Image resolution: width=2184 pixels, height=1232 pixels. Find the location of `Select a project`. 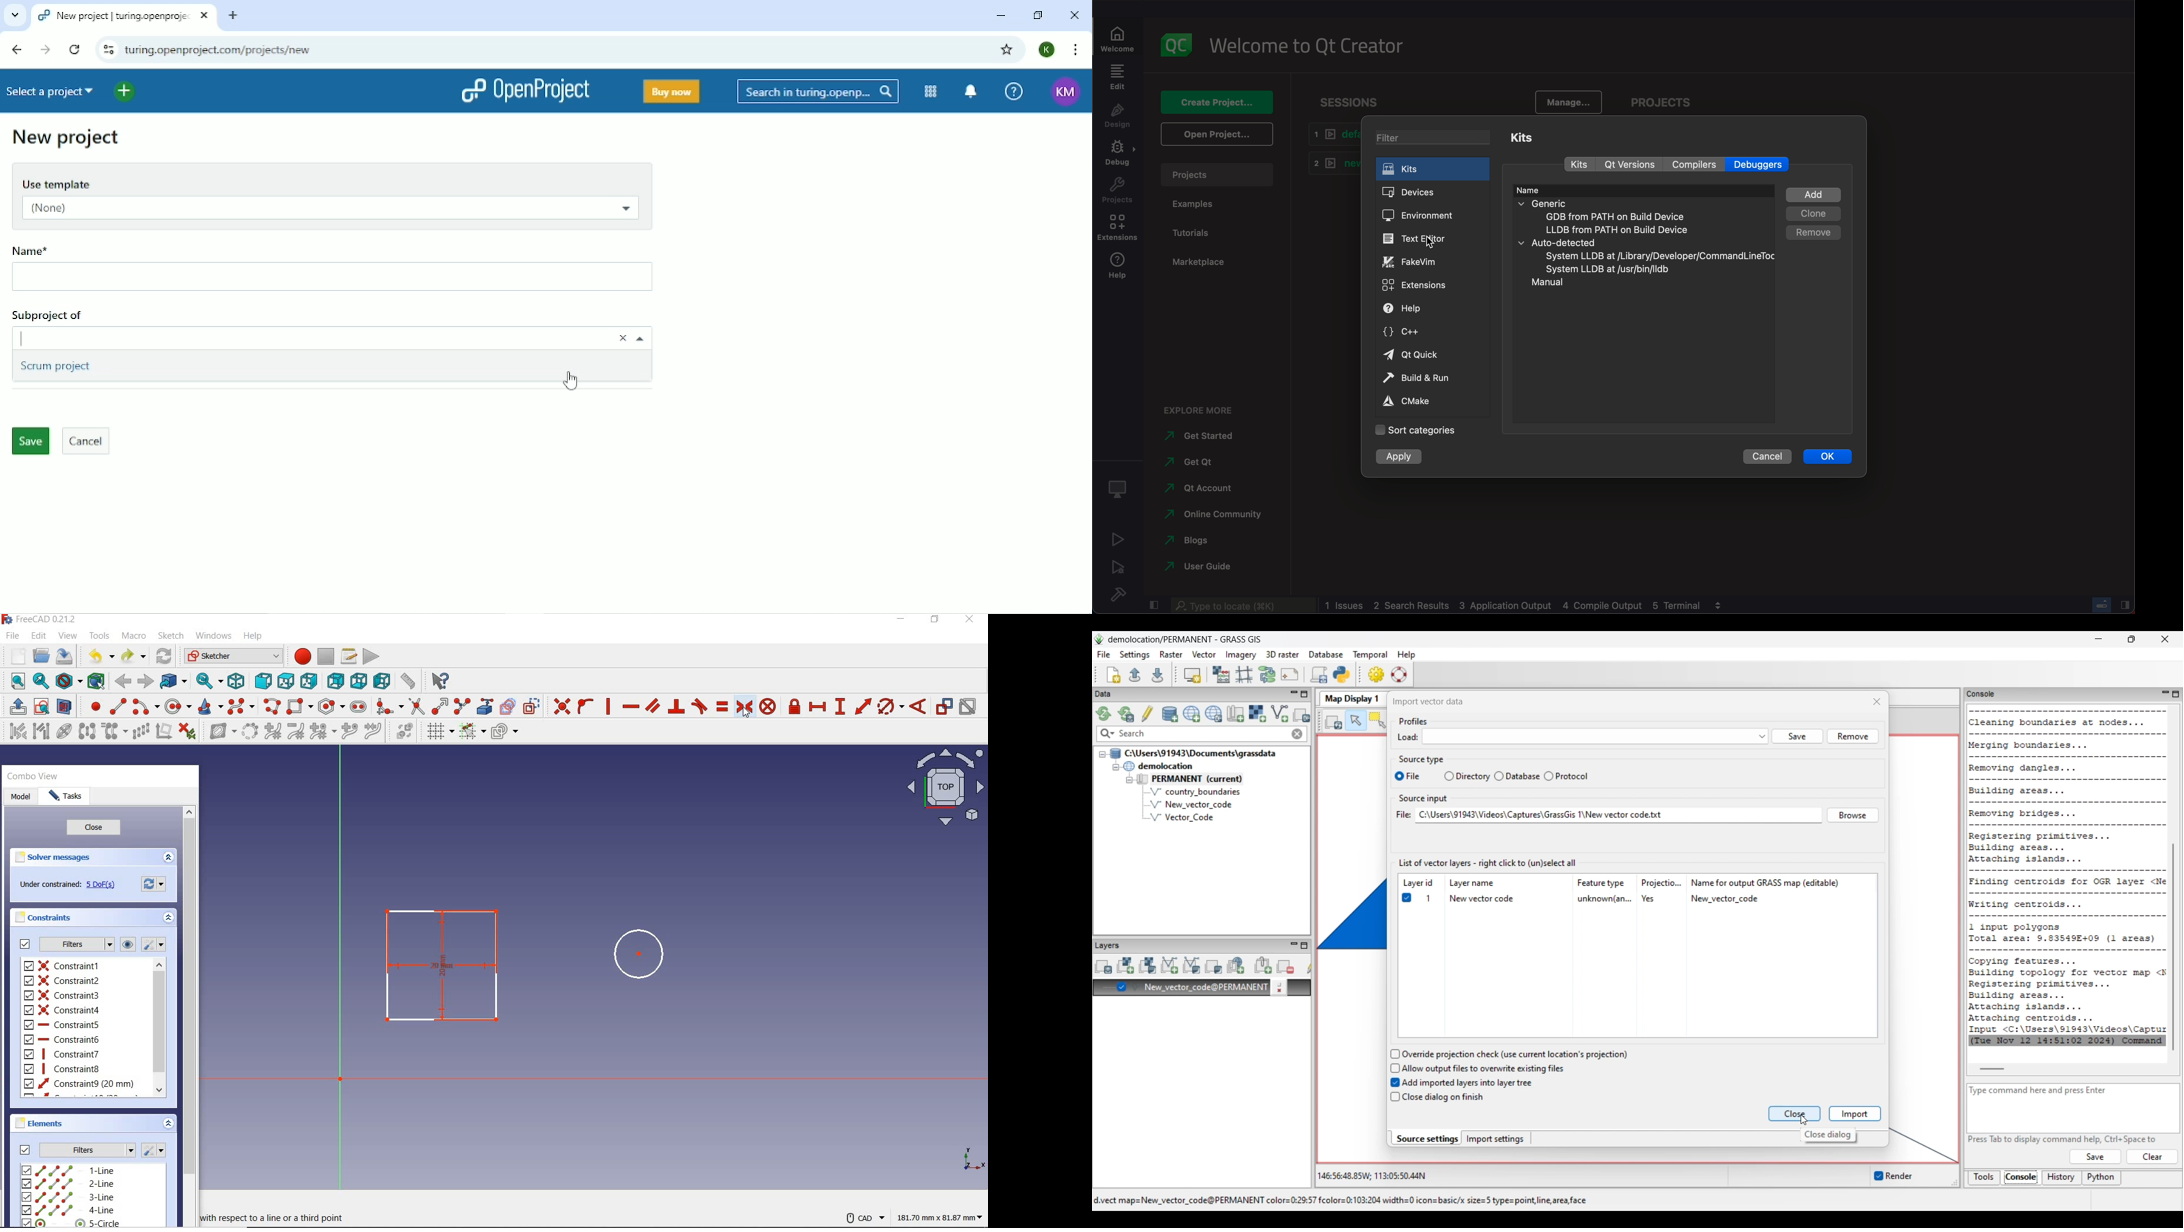

Select a project is located at coordinates (53, 91).